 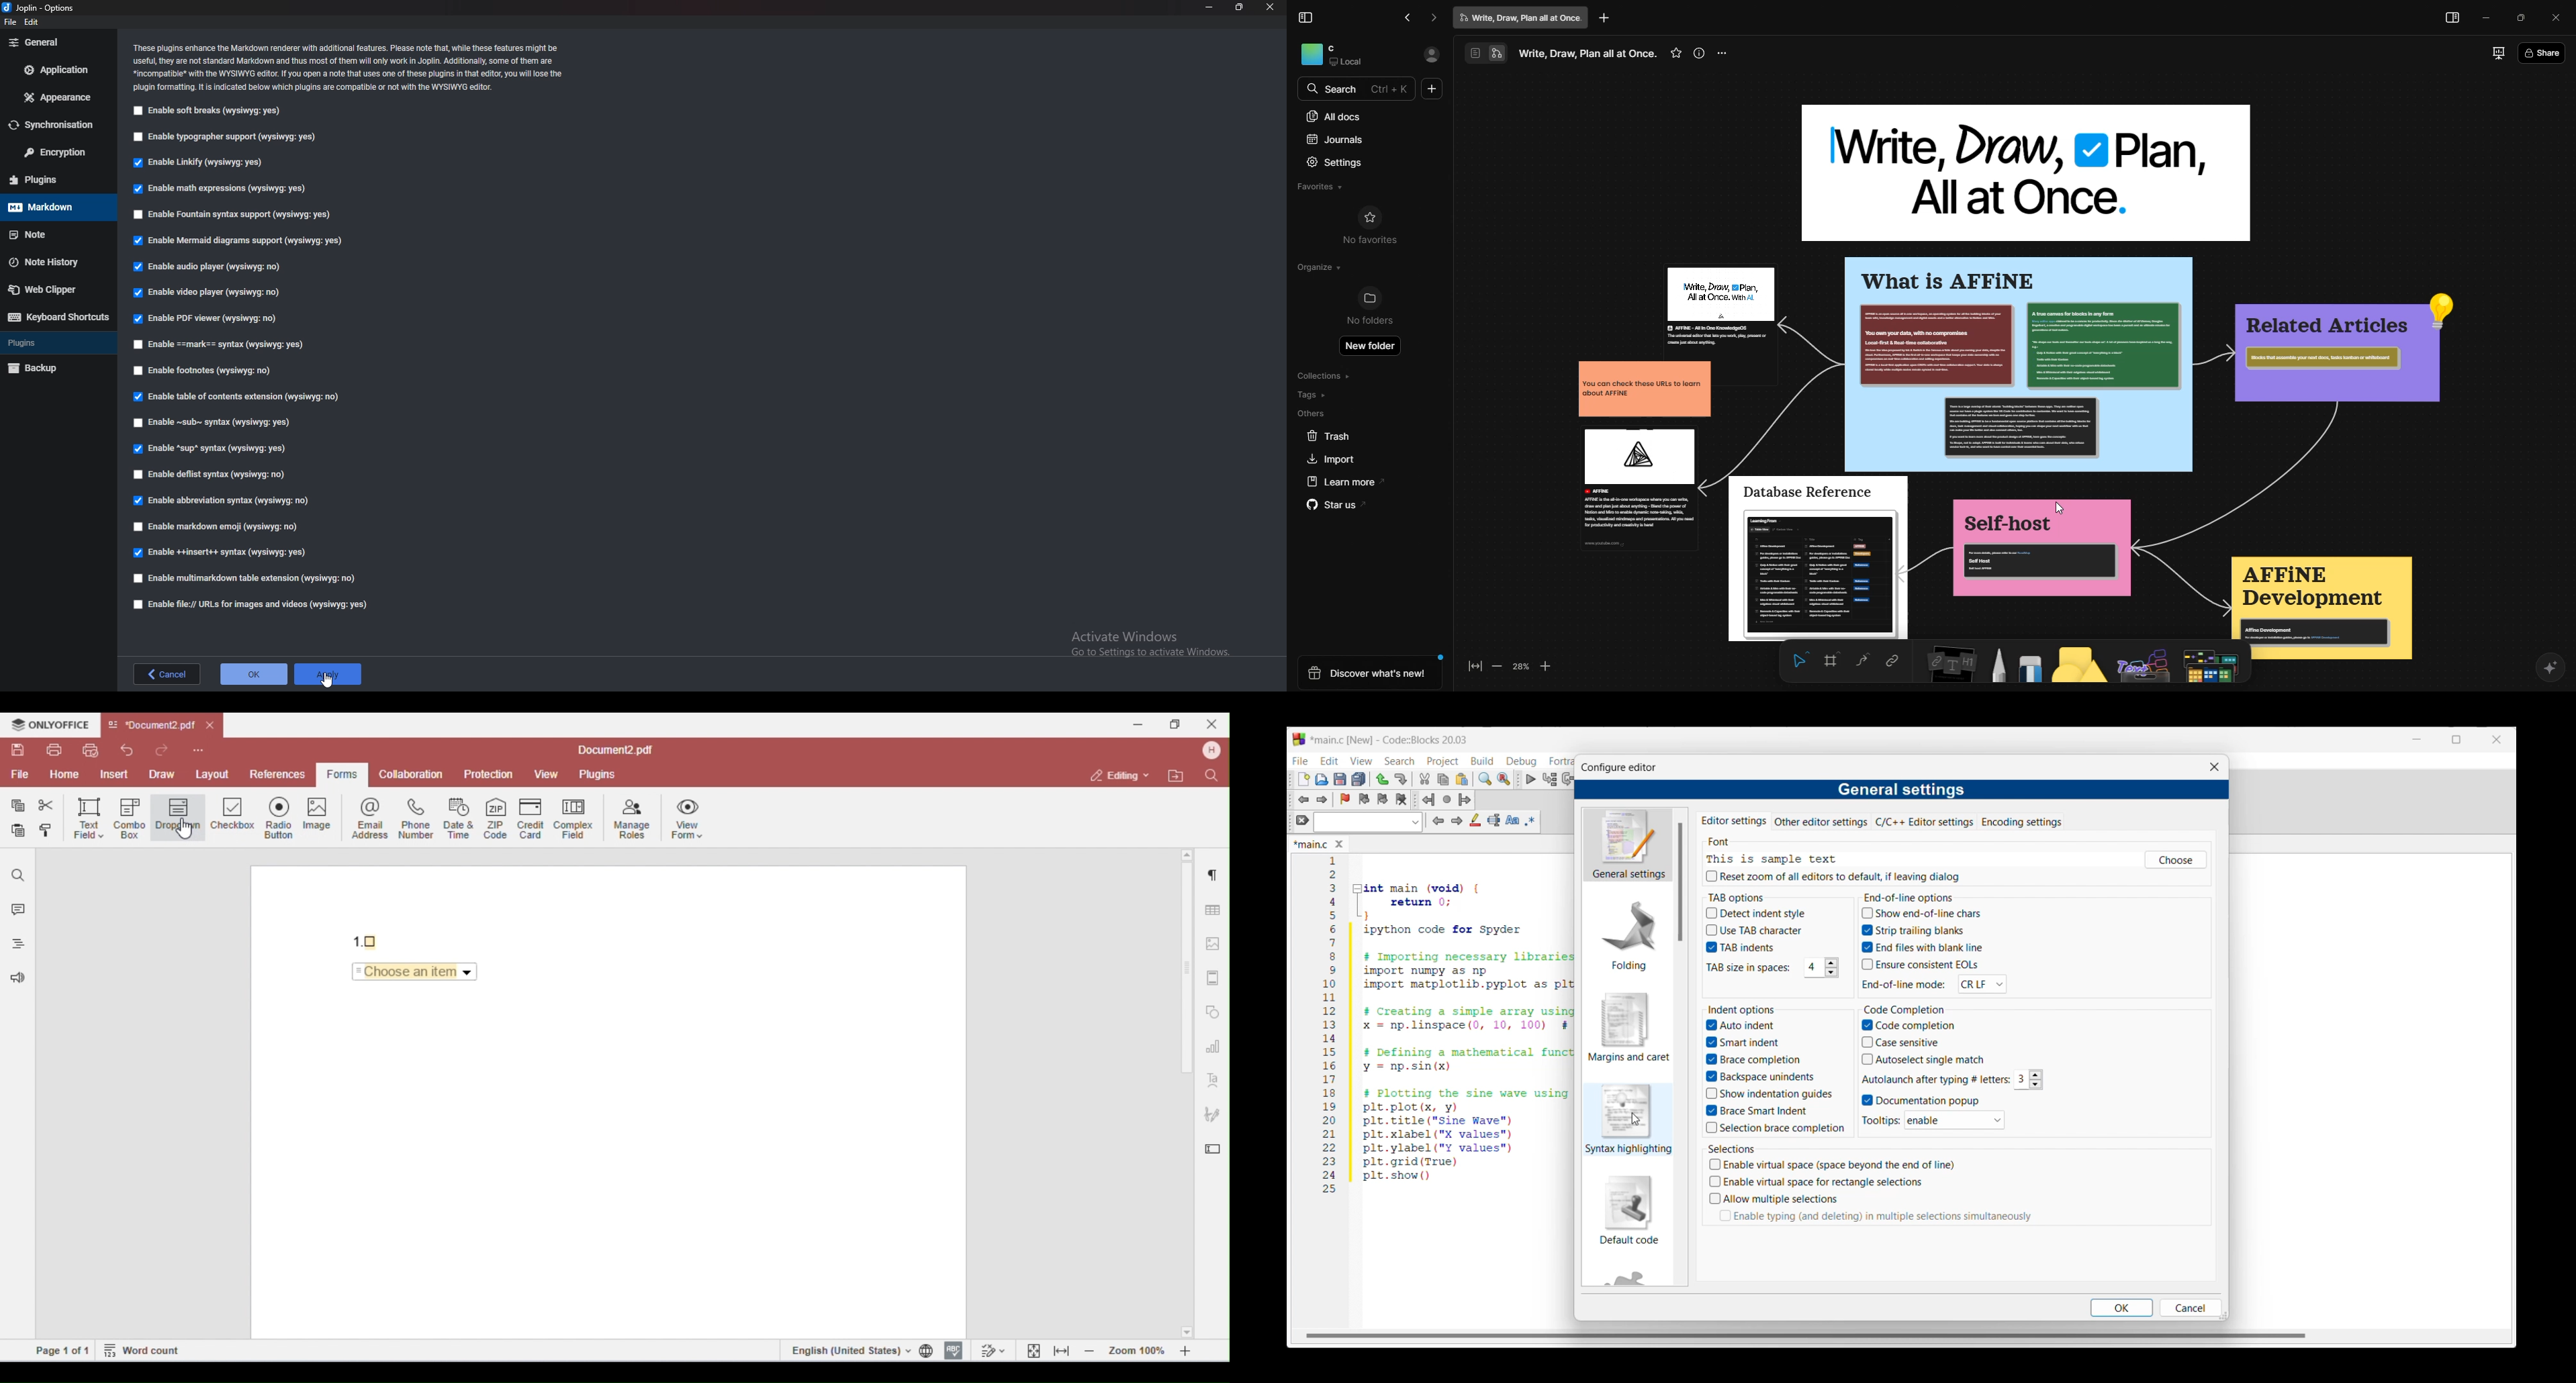 I want to click on cursor, so click(x=327, y=679).